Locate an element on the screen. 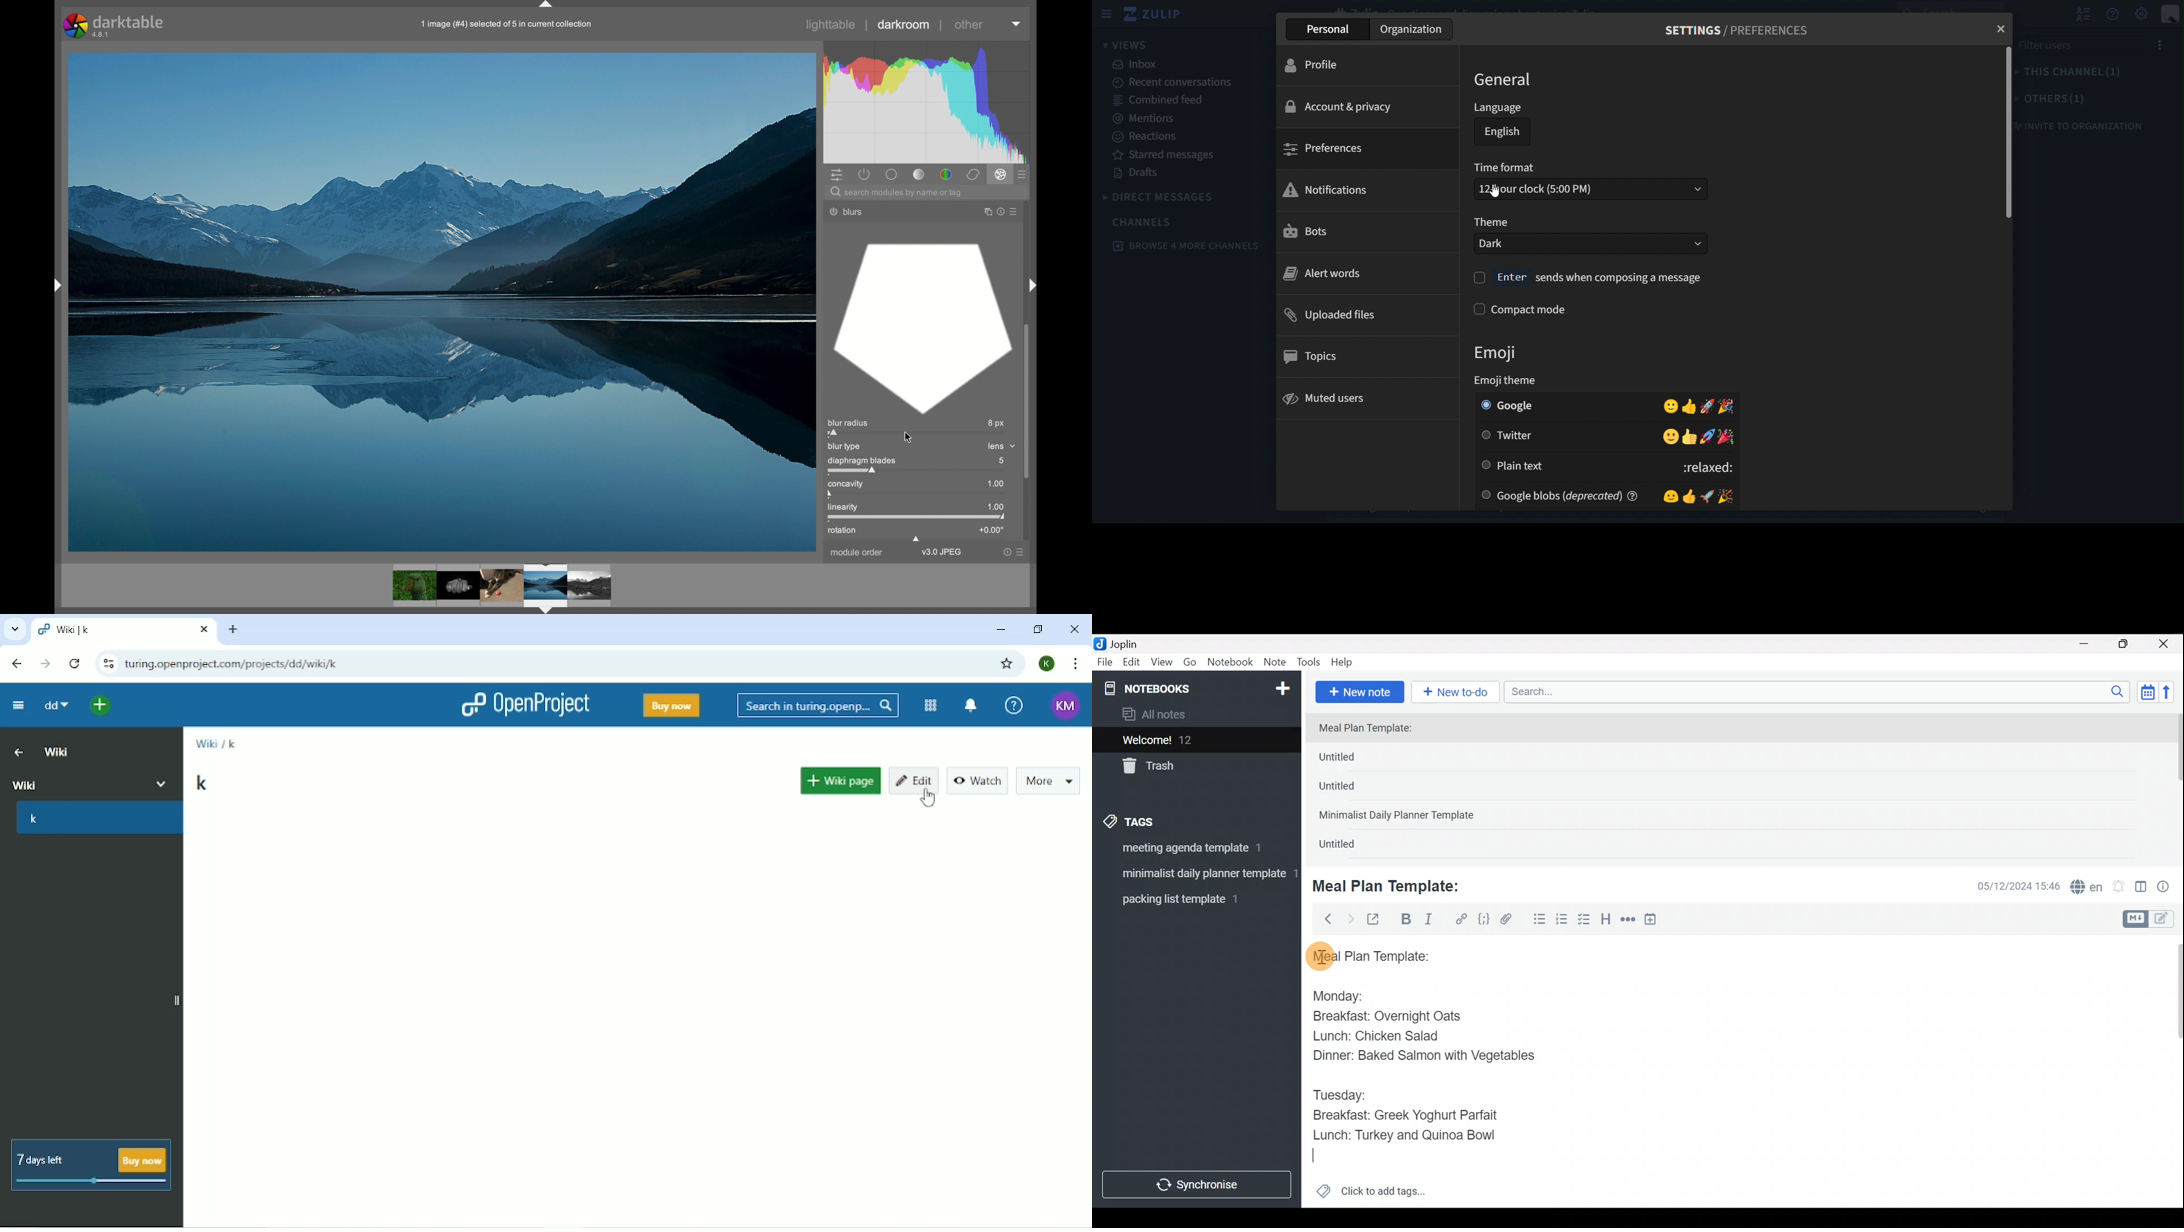  Forward is located at coordinates (1350, 919).